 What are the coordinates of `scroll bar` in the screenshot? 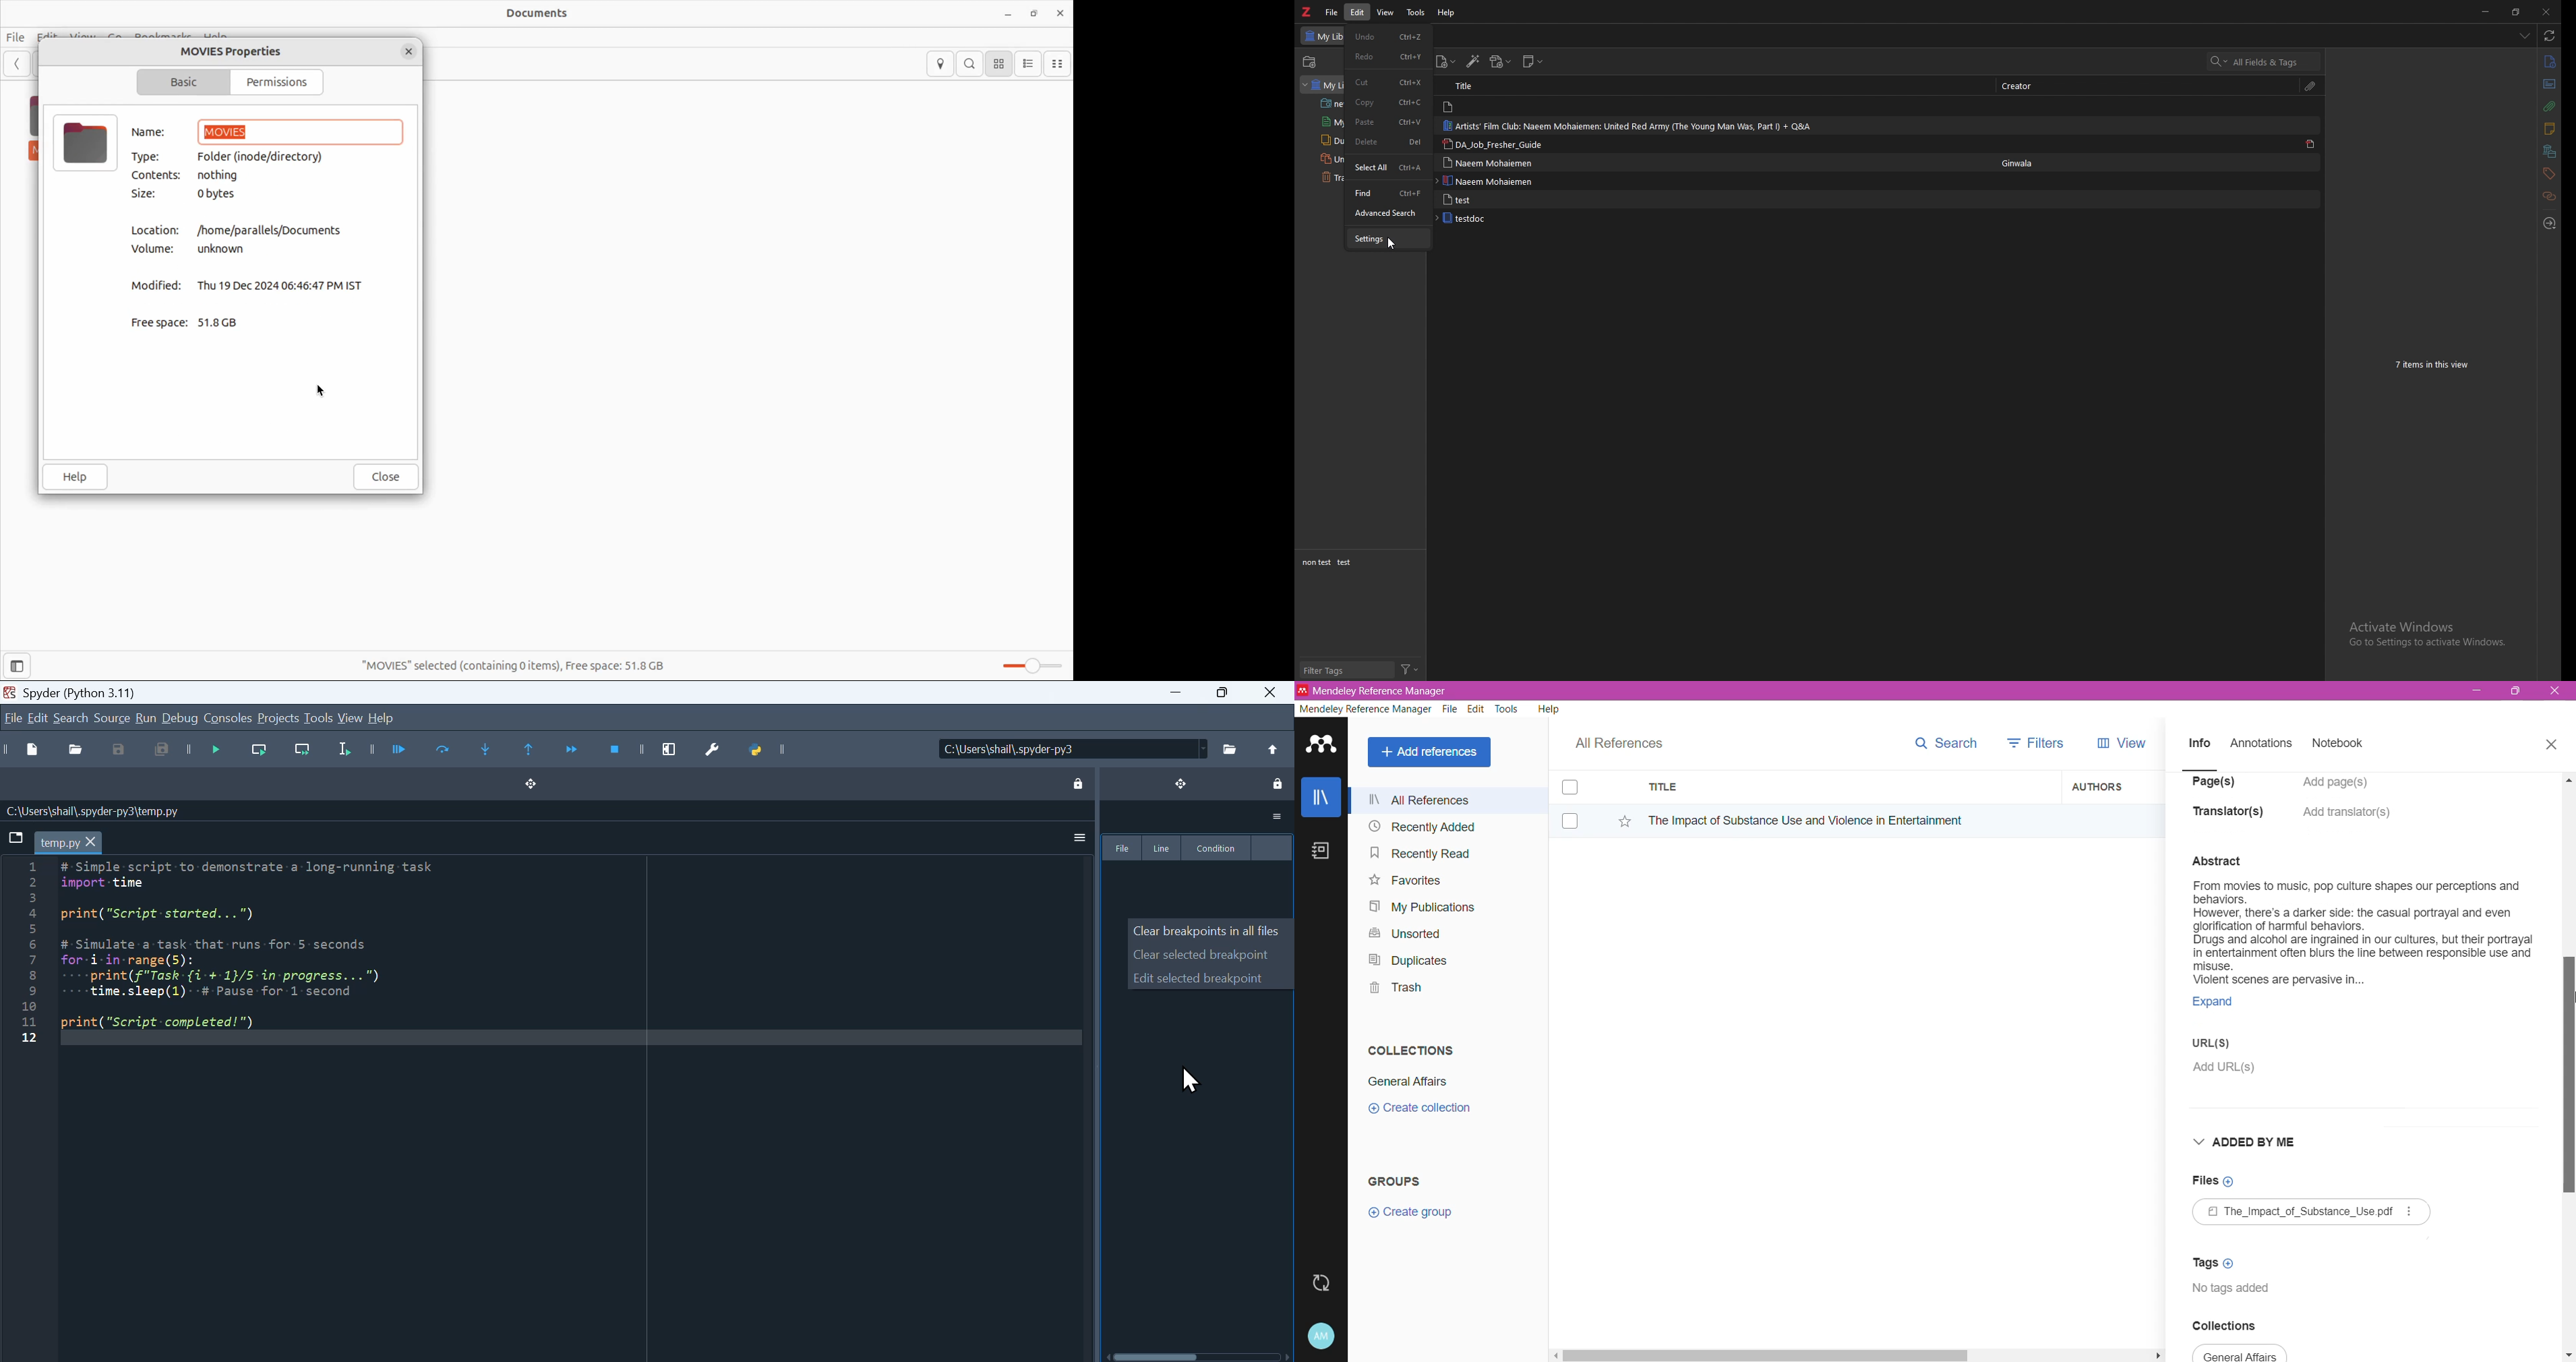 It's located at (1857, 1353).